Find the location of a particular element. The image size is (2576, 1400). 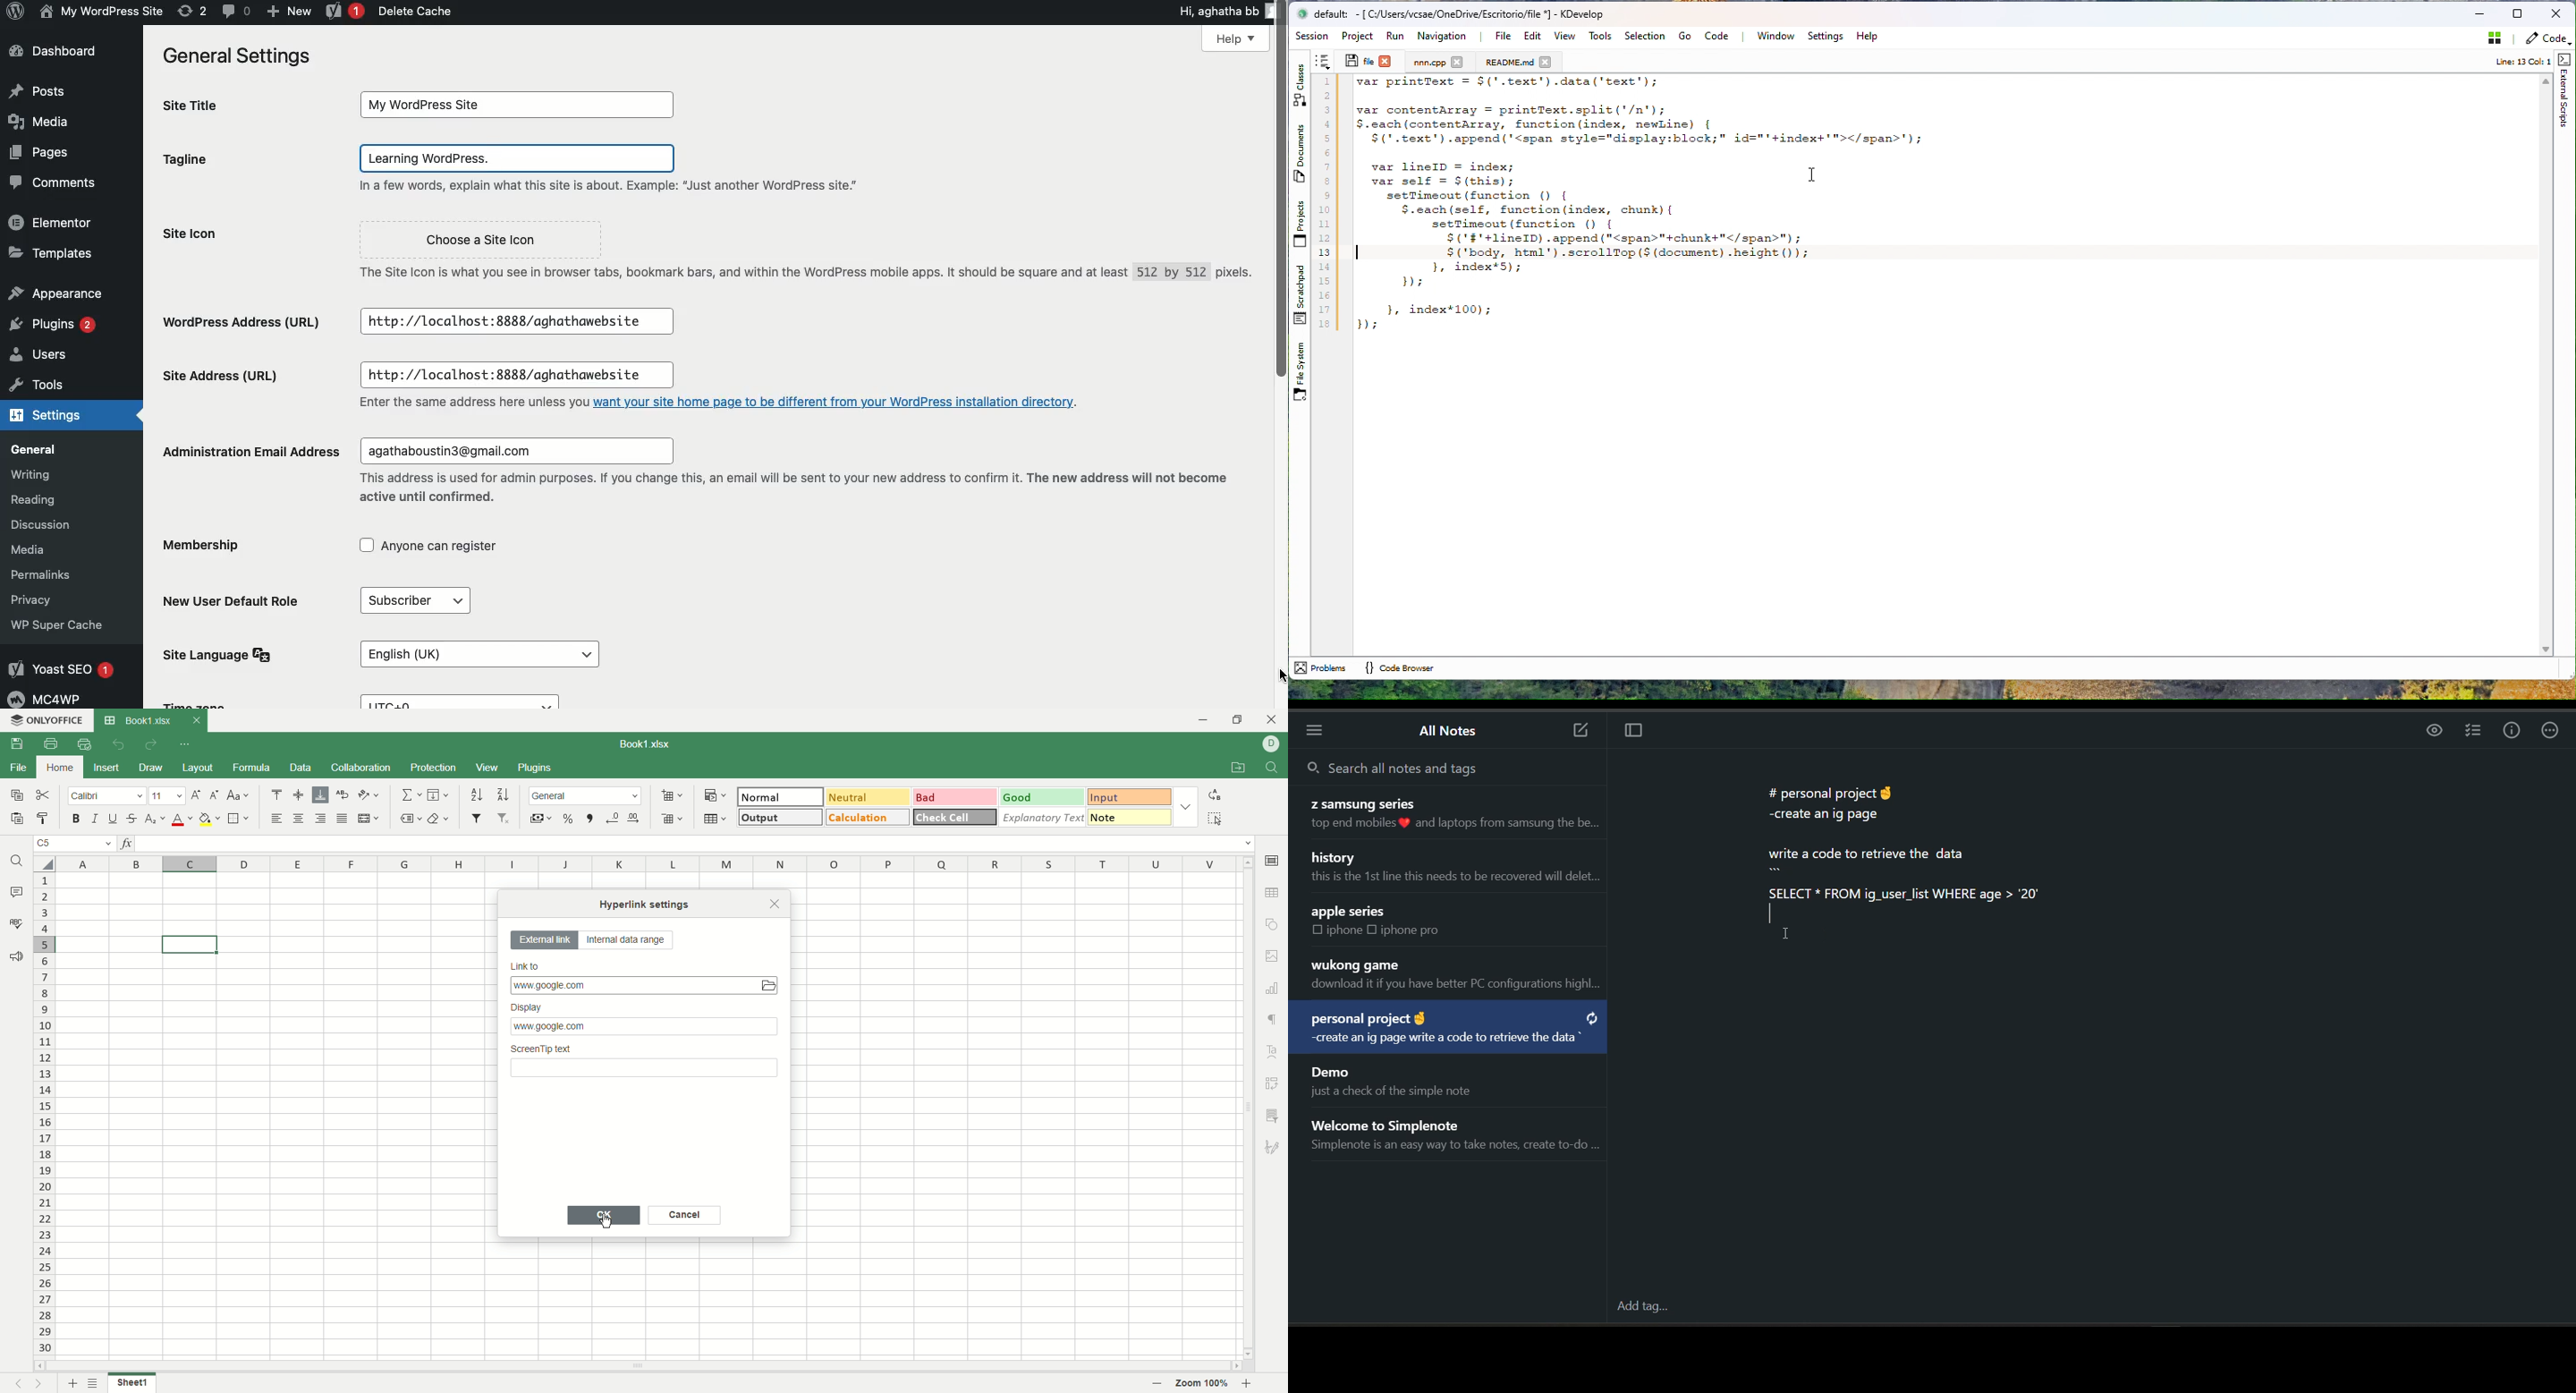

note title  and preview is located at coordinates (1427, 921).